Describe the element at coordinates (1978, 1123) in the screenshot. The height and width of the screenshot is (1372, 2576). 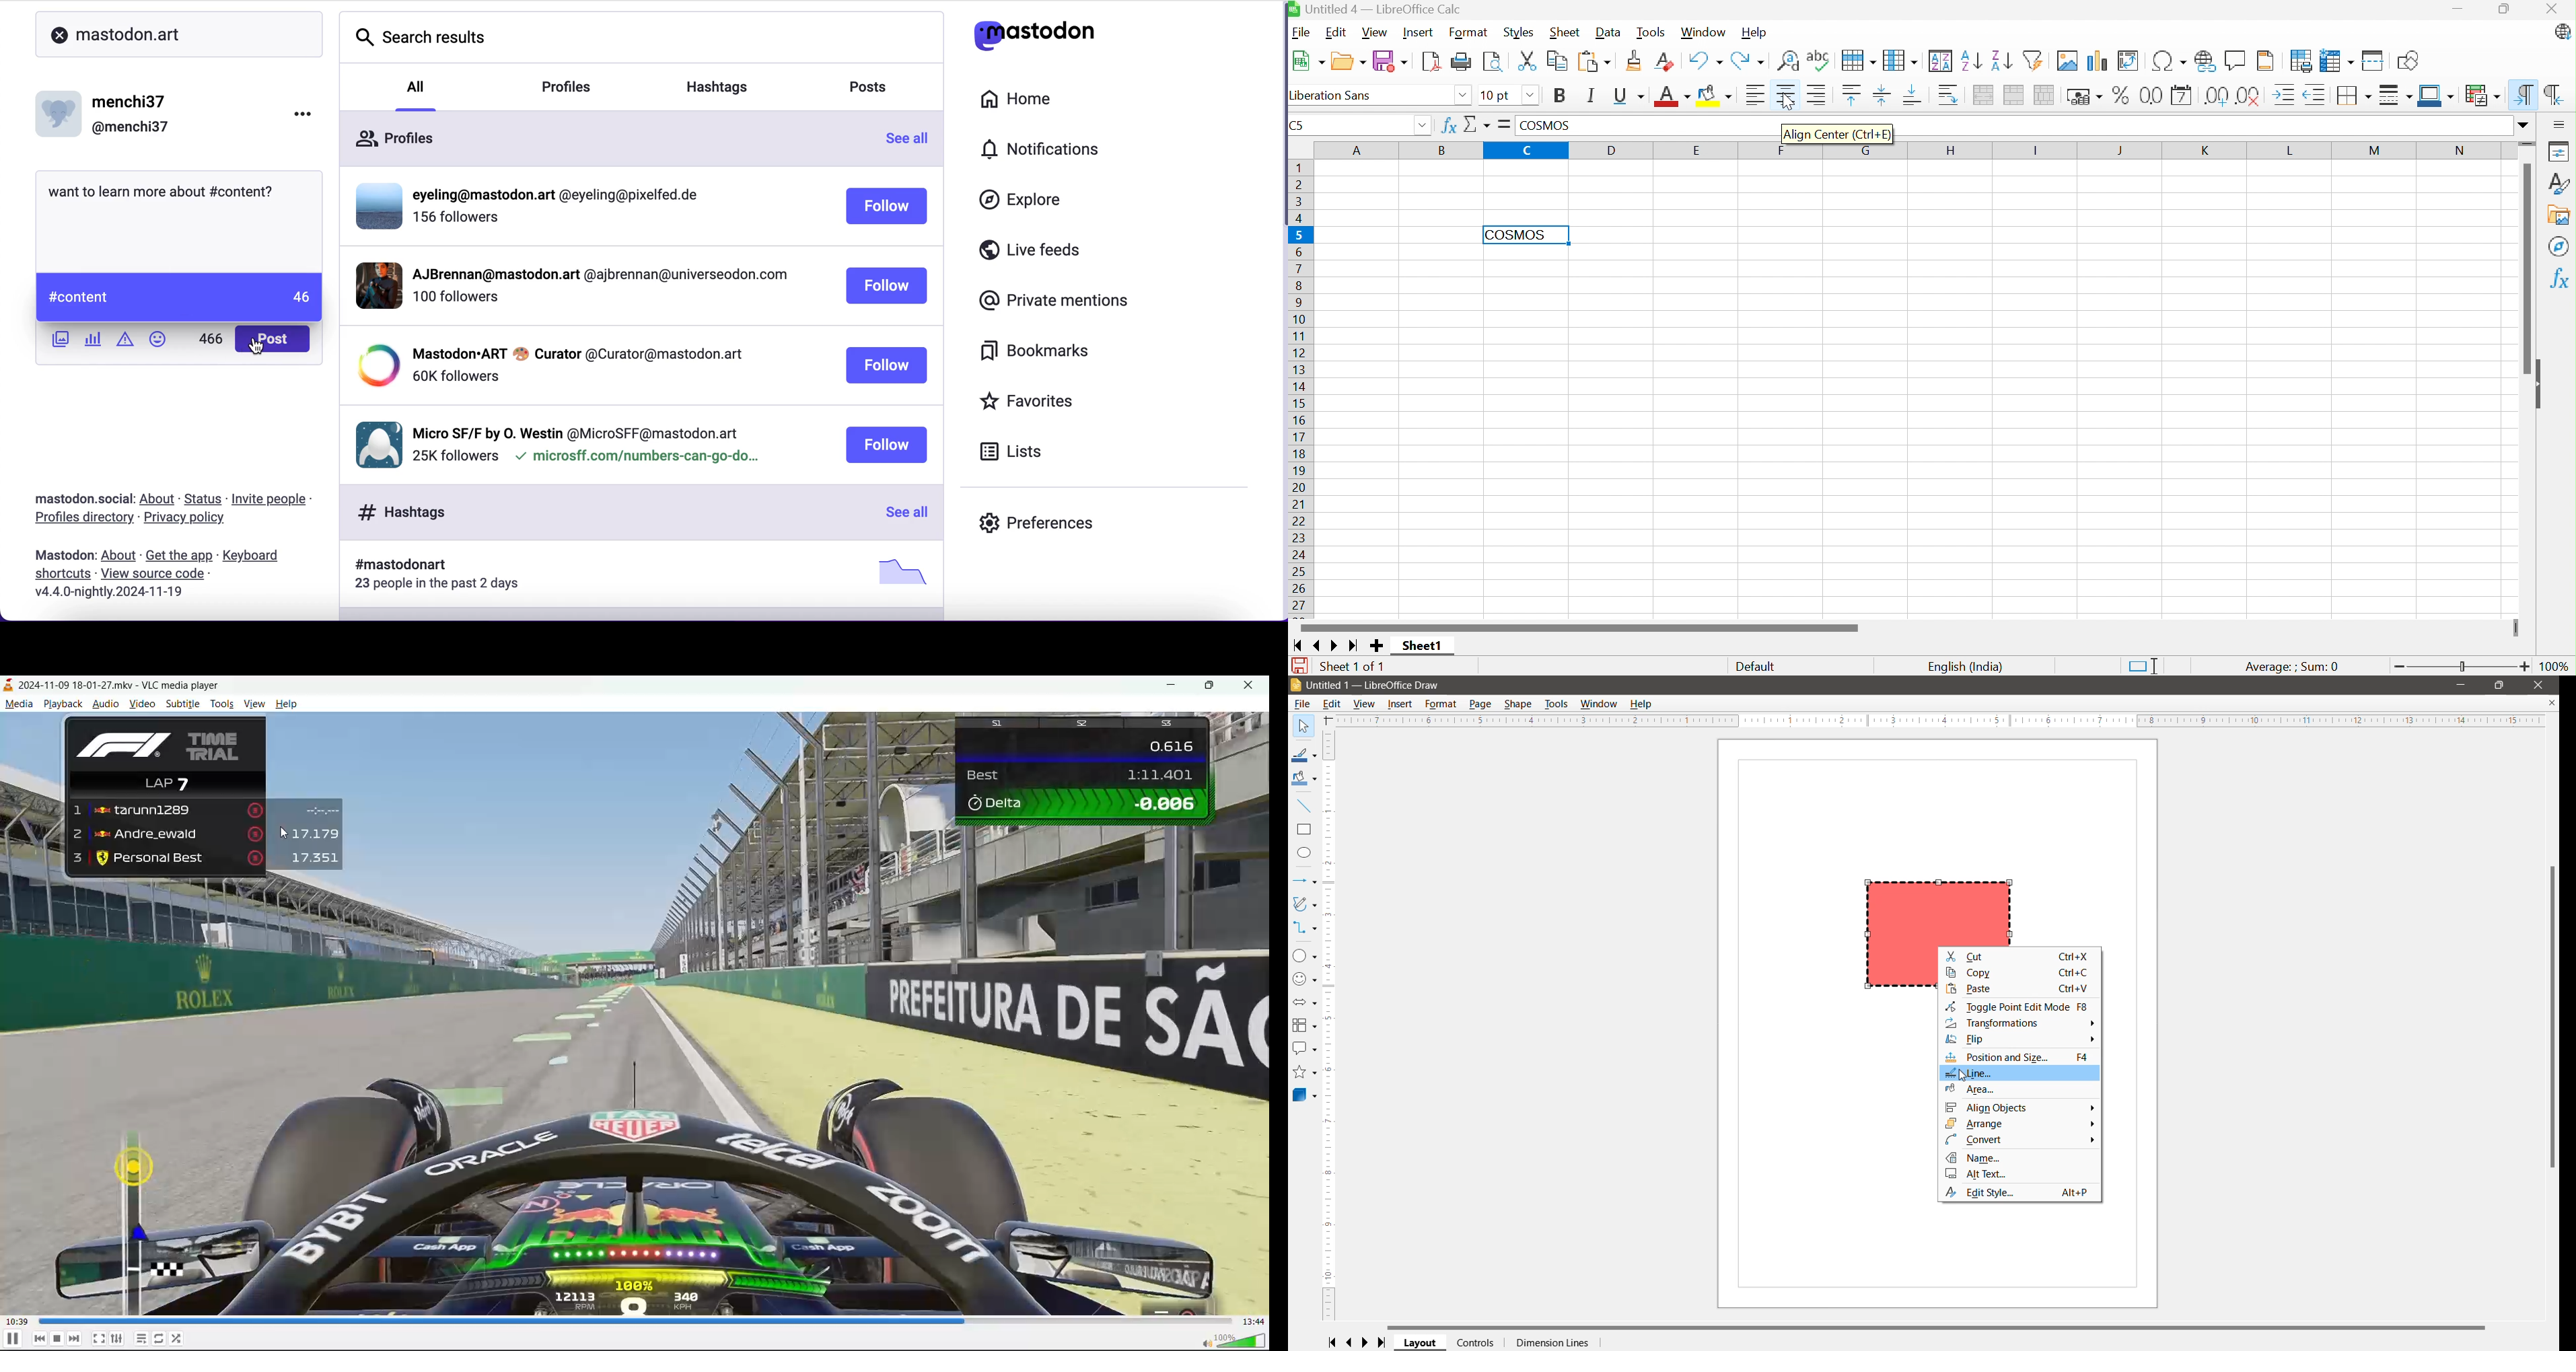
I see `Arrange` at that location.